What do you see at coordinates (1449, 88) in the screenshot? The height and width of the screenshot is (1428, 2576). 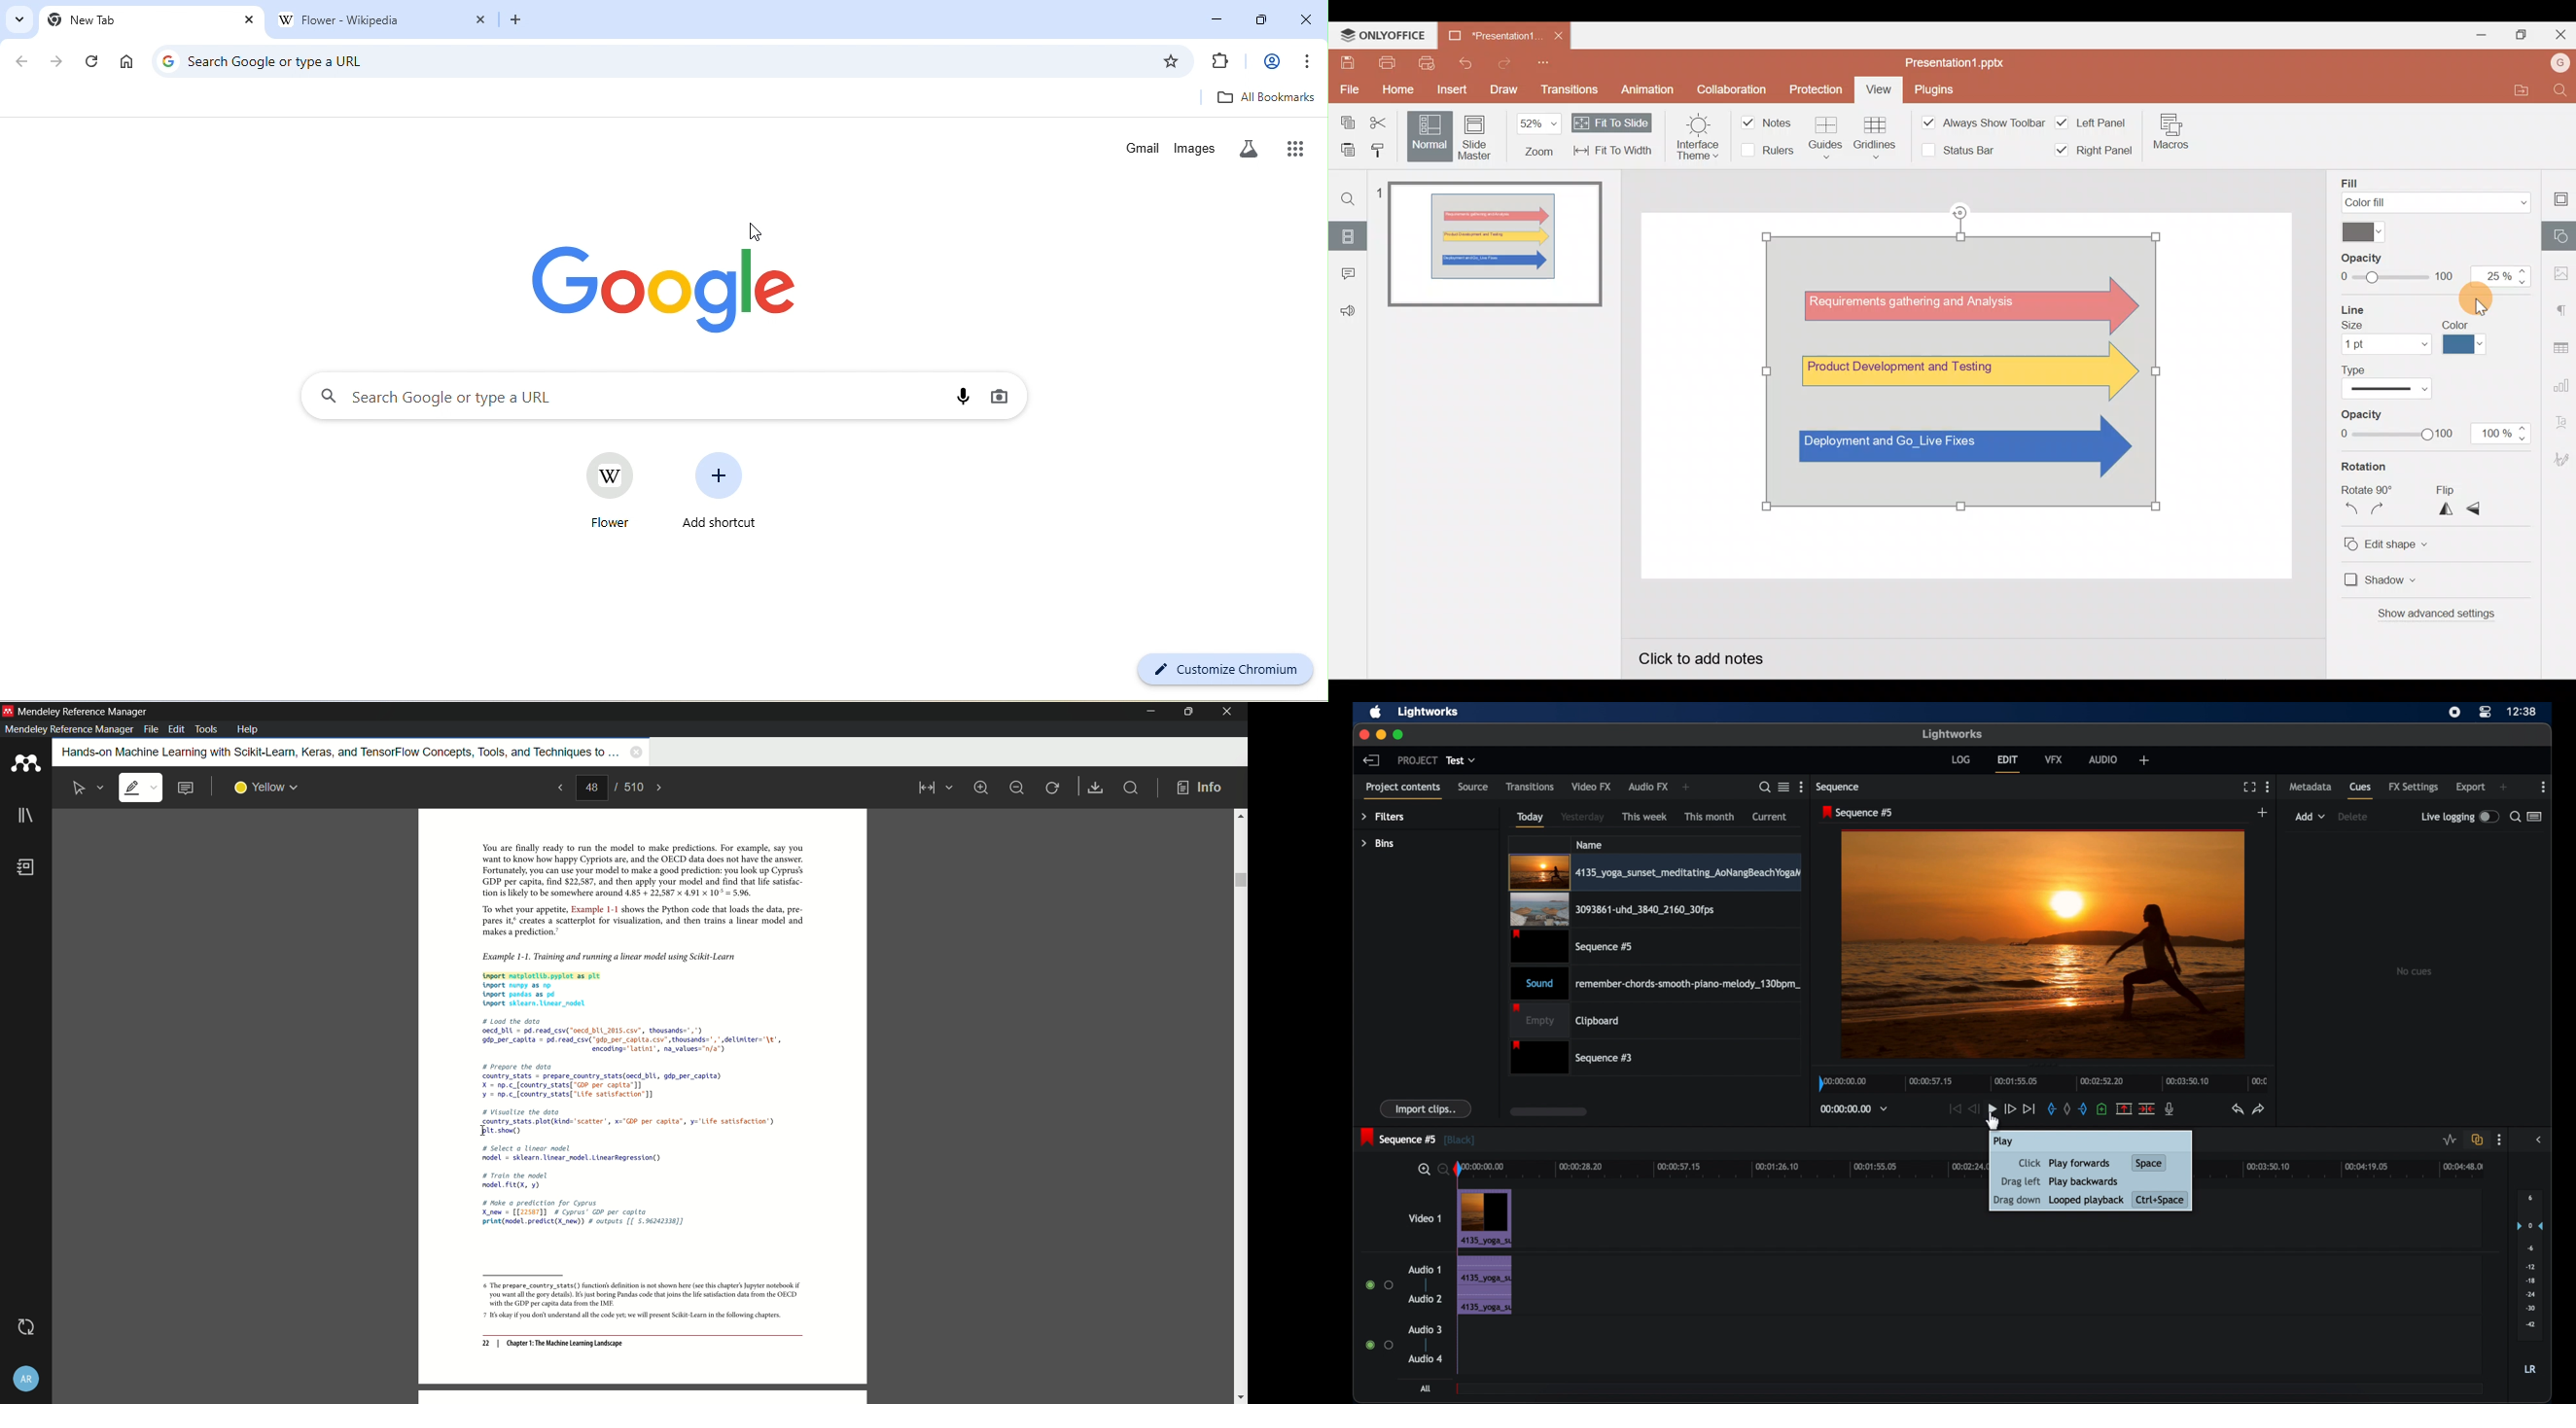 I see `Insert` at bounding box center [1449, 88].